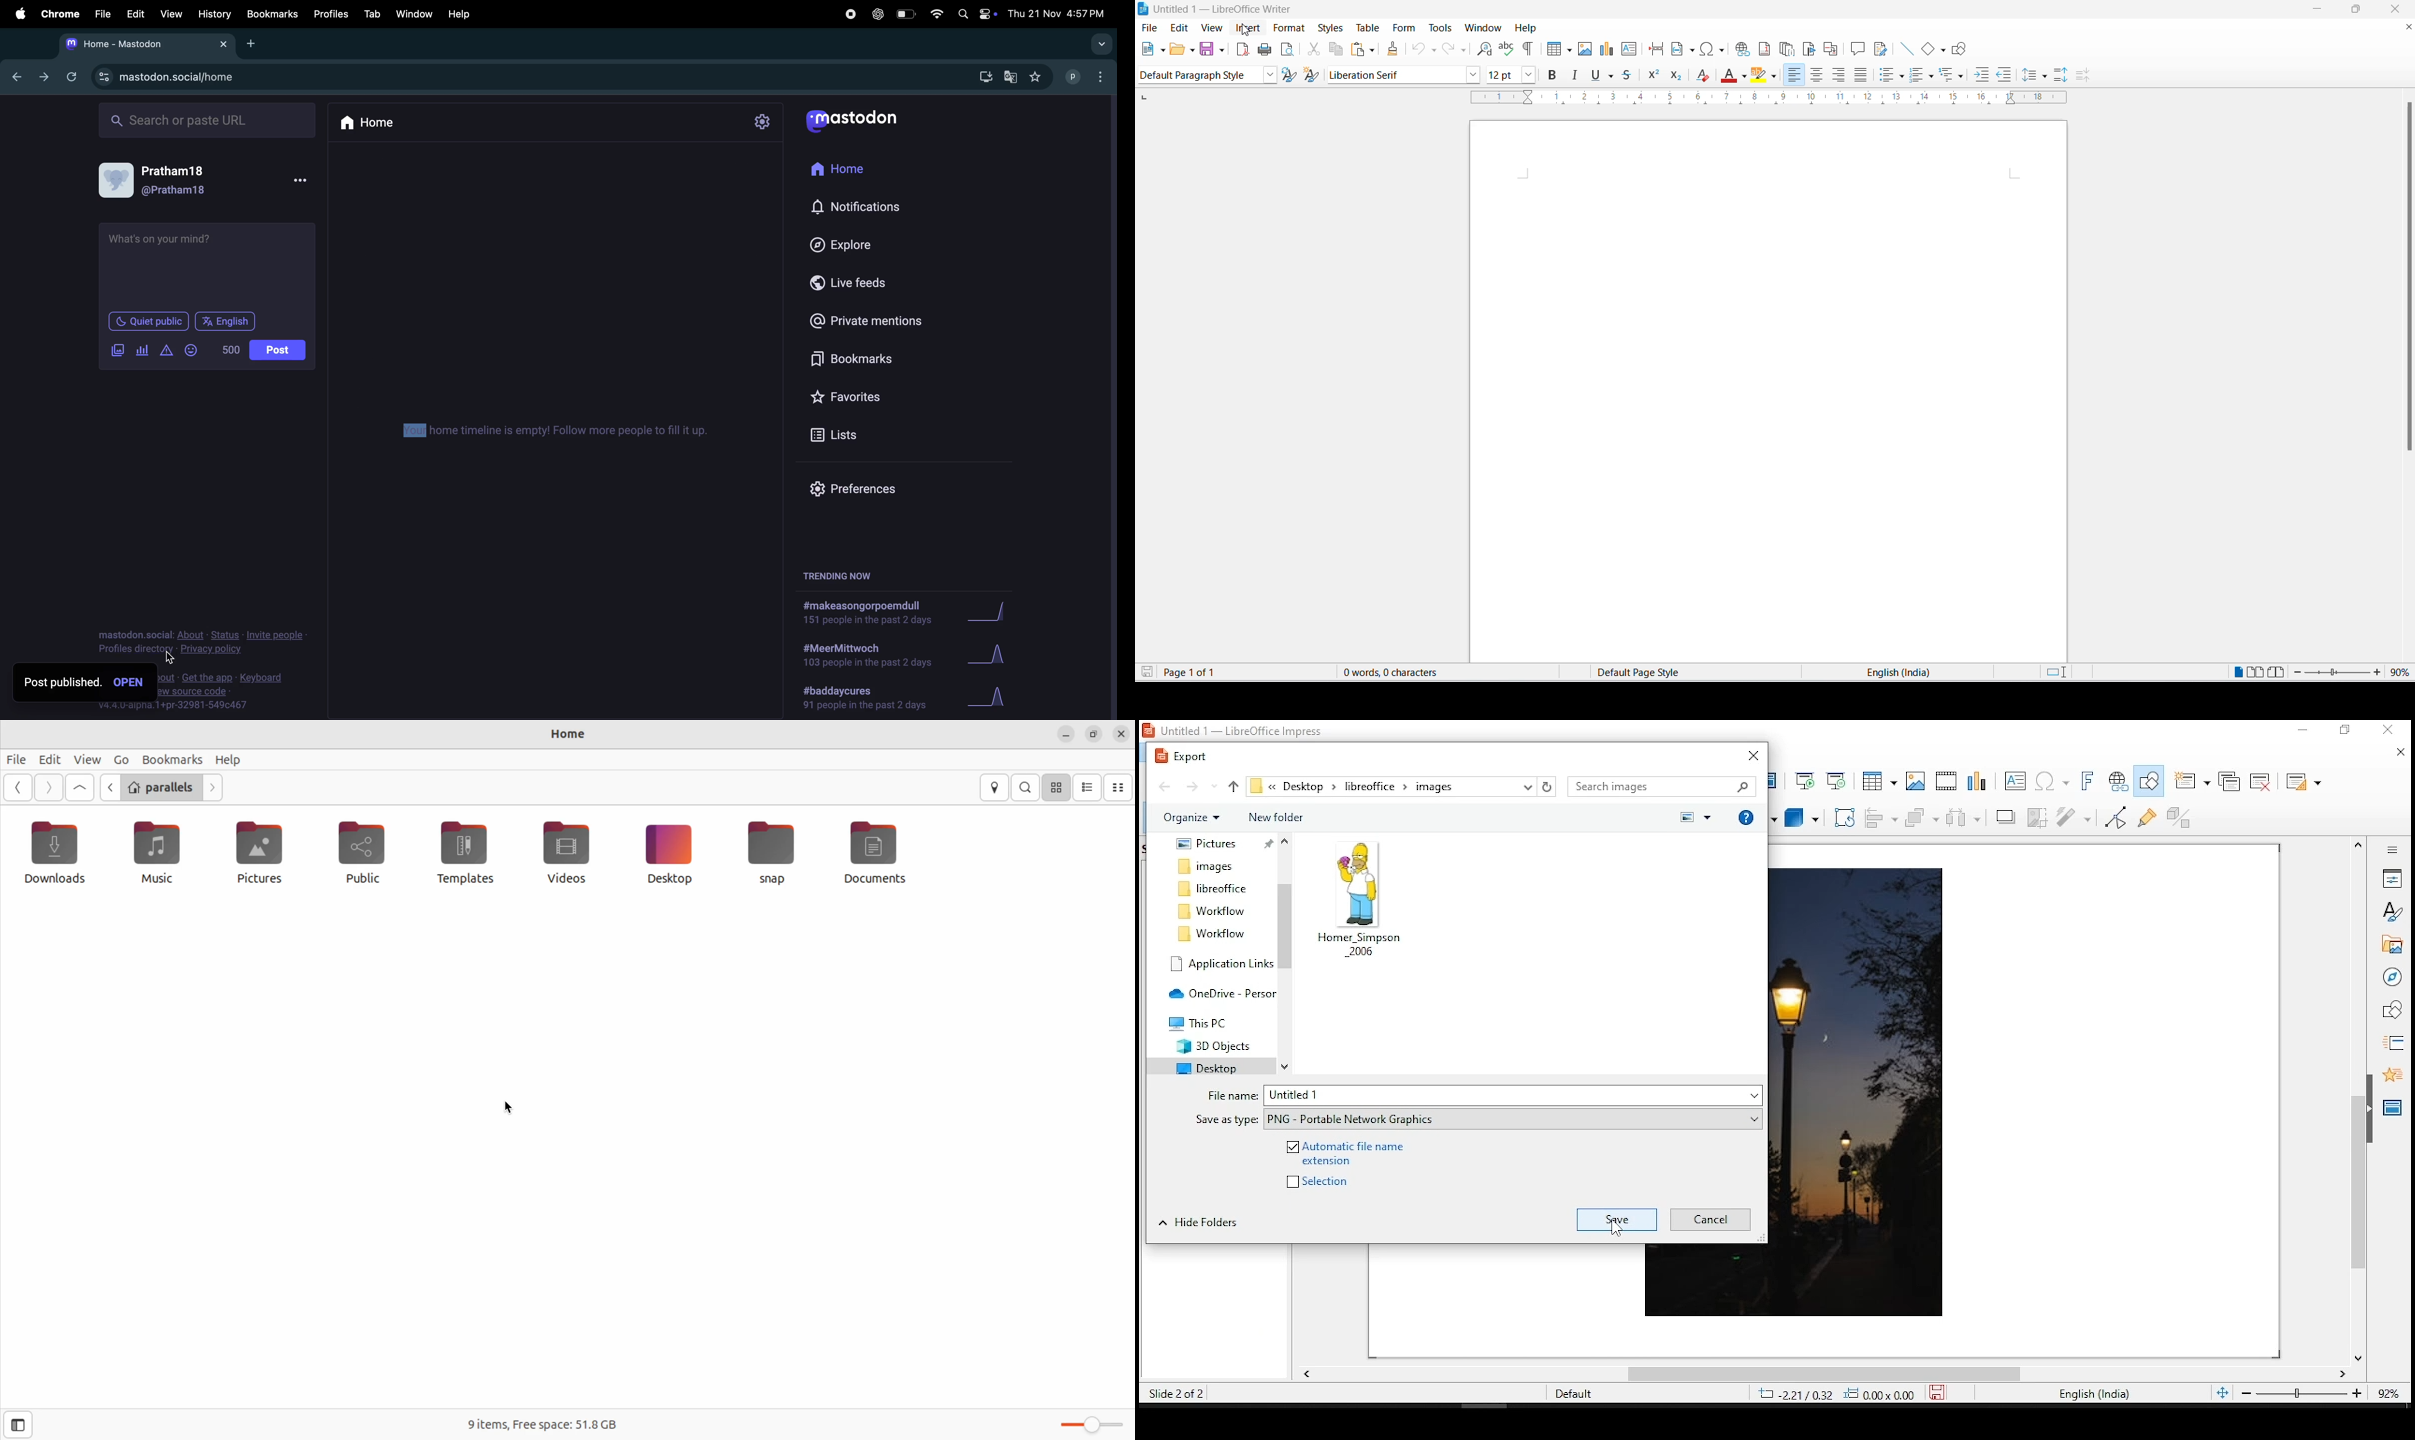 This screenshot has width=2436, height=1456. What do you see at coordinates (1173, 1393) in the screenshot?
I see `Slide 2 of 2` at bounding box center [1173, 1393].